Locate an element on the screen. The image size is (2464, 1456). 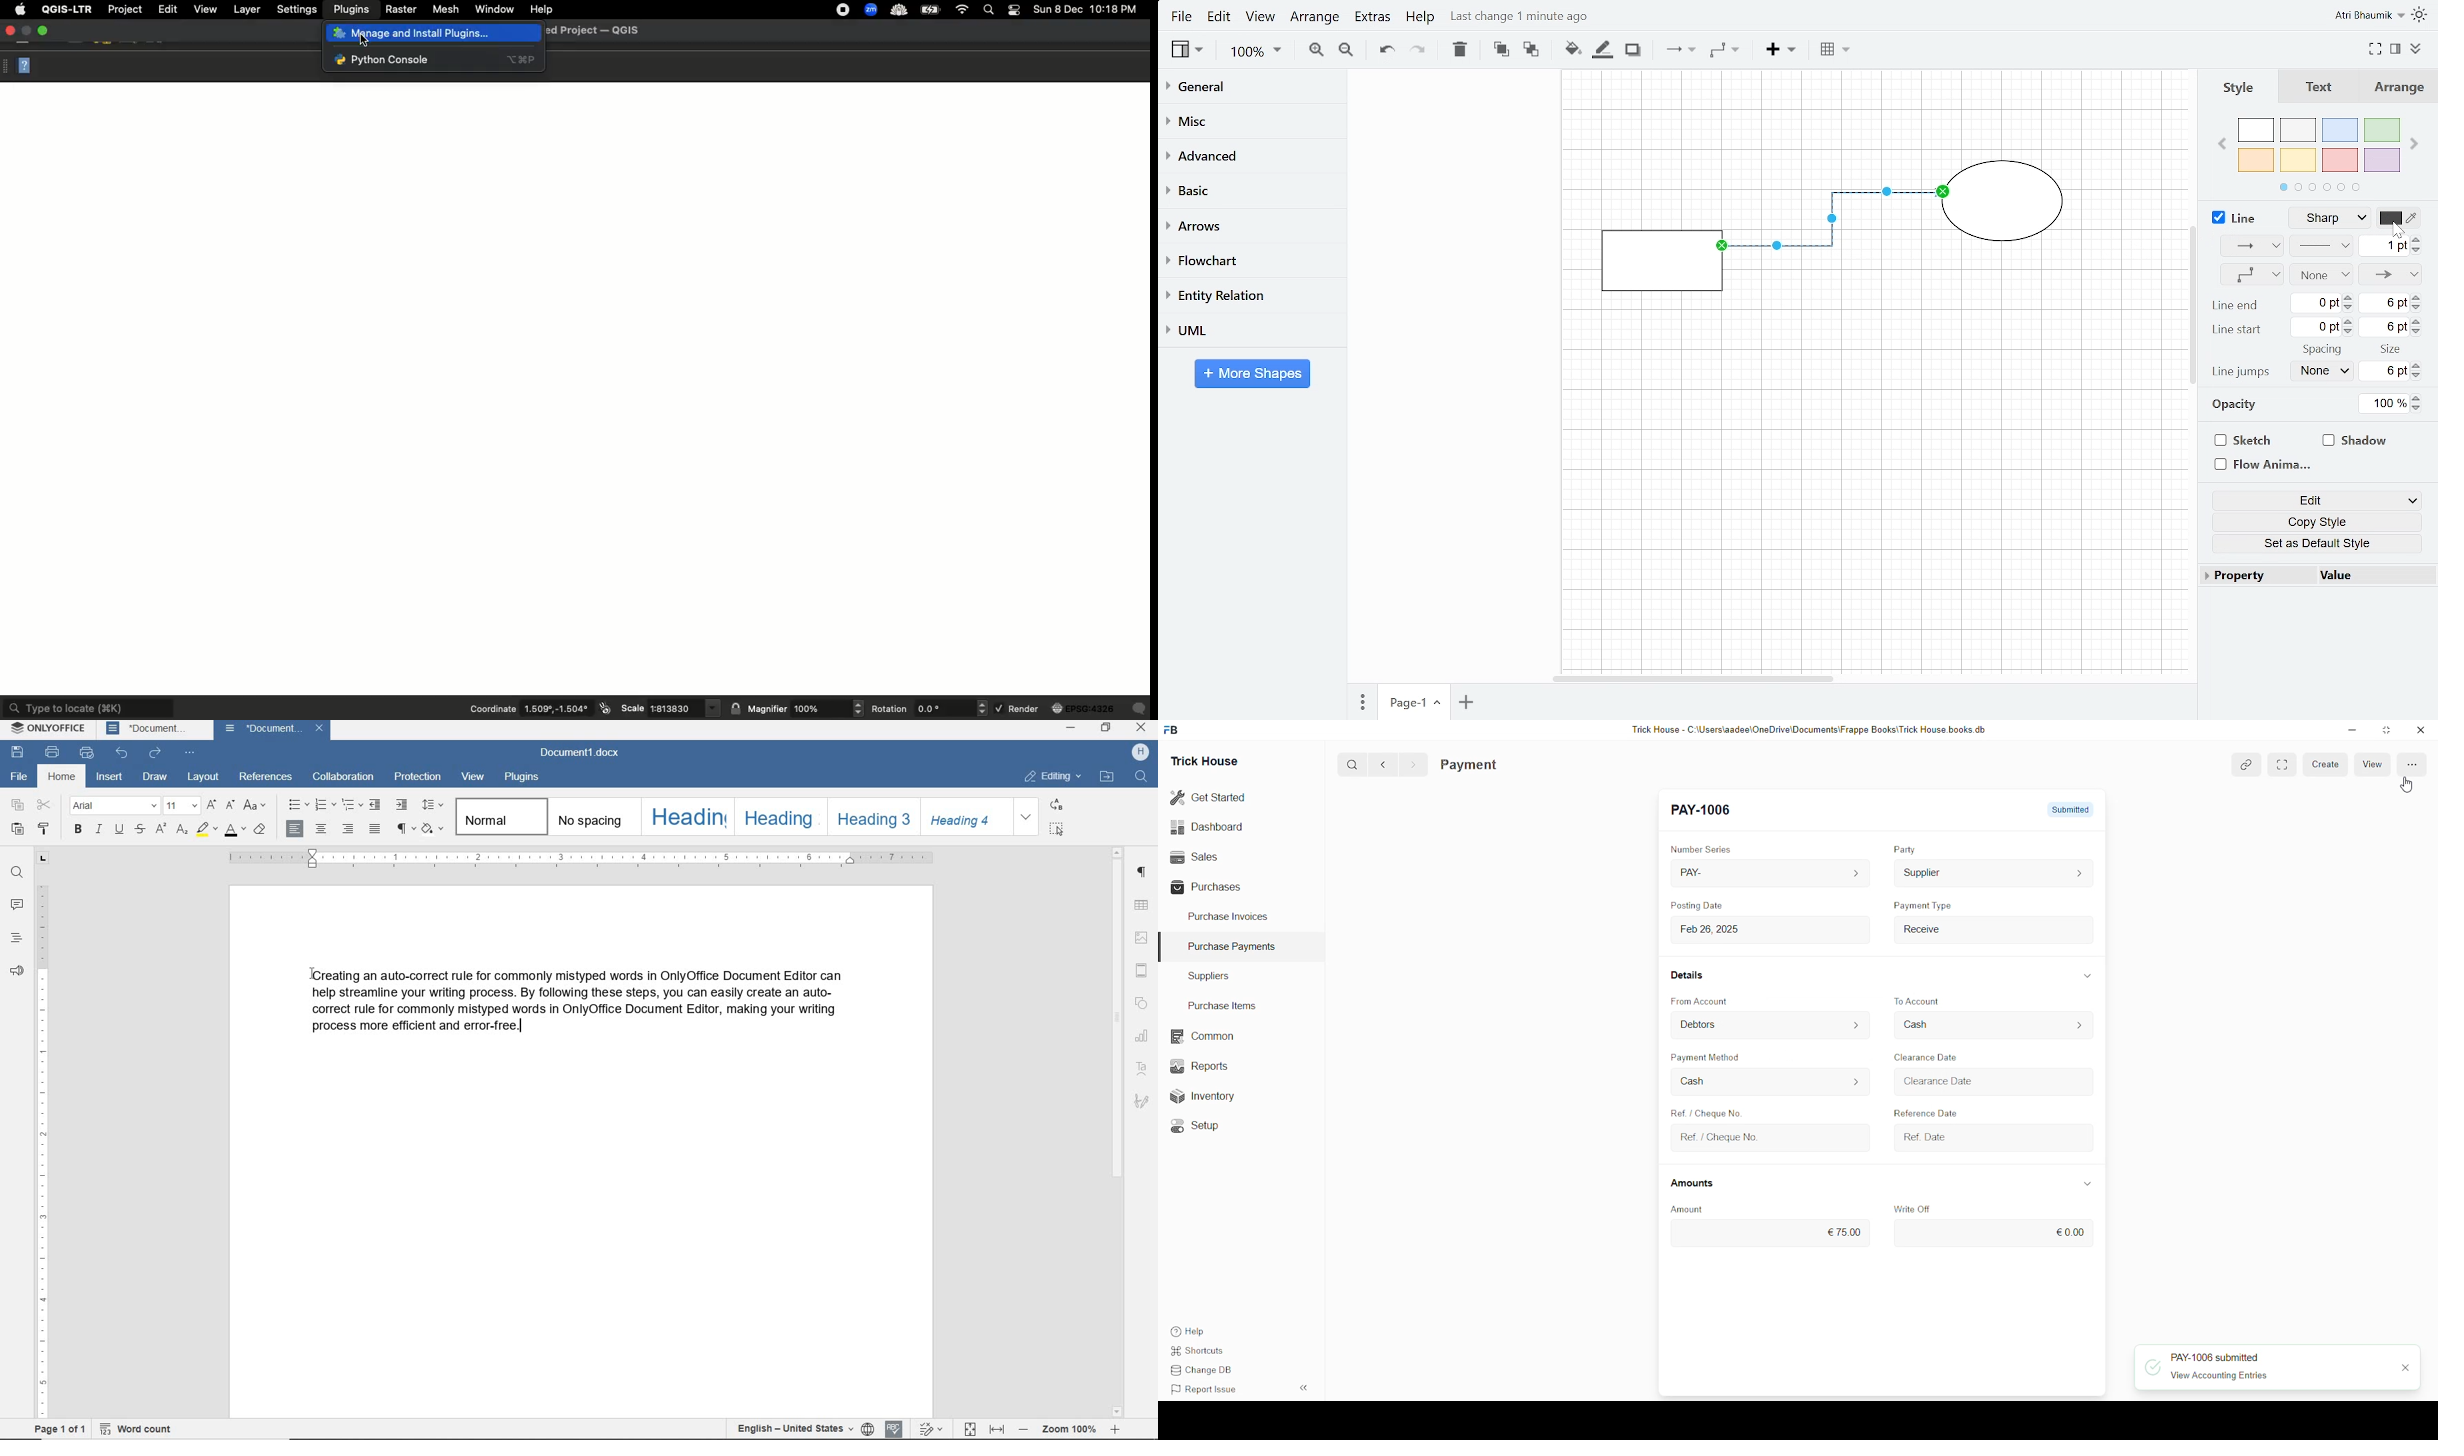
highlight color is located at coordinates (208, 830).